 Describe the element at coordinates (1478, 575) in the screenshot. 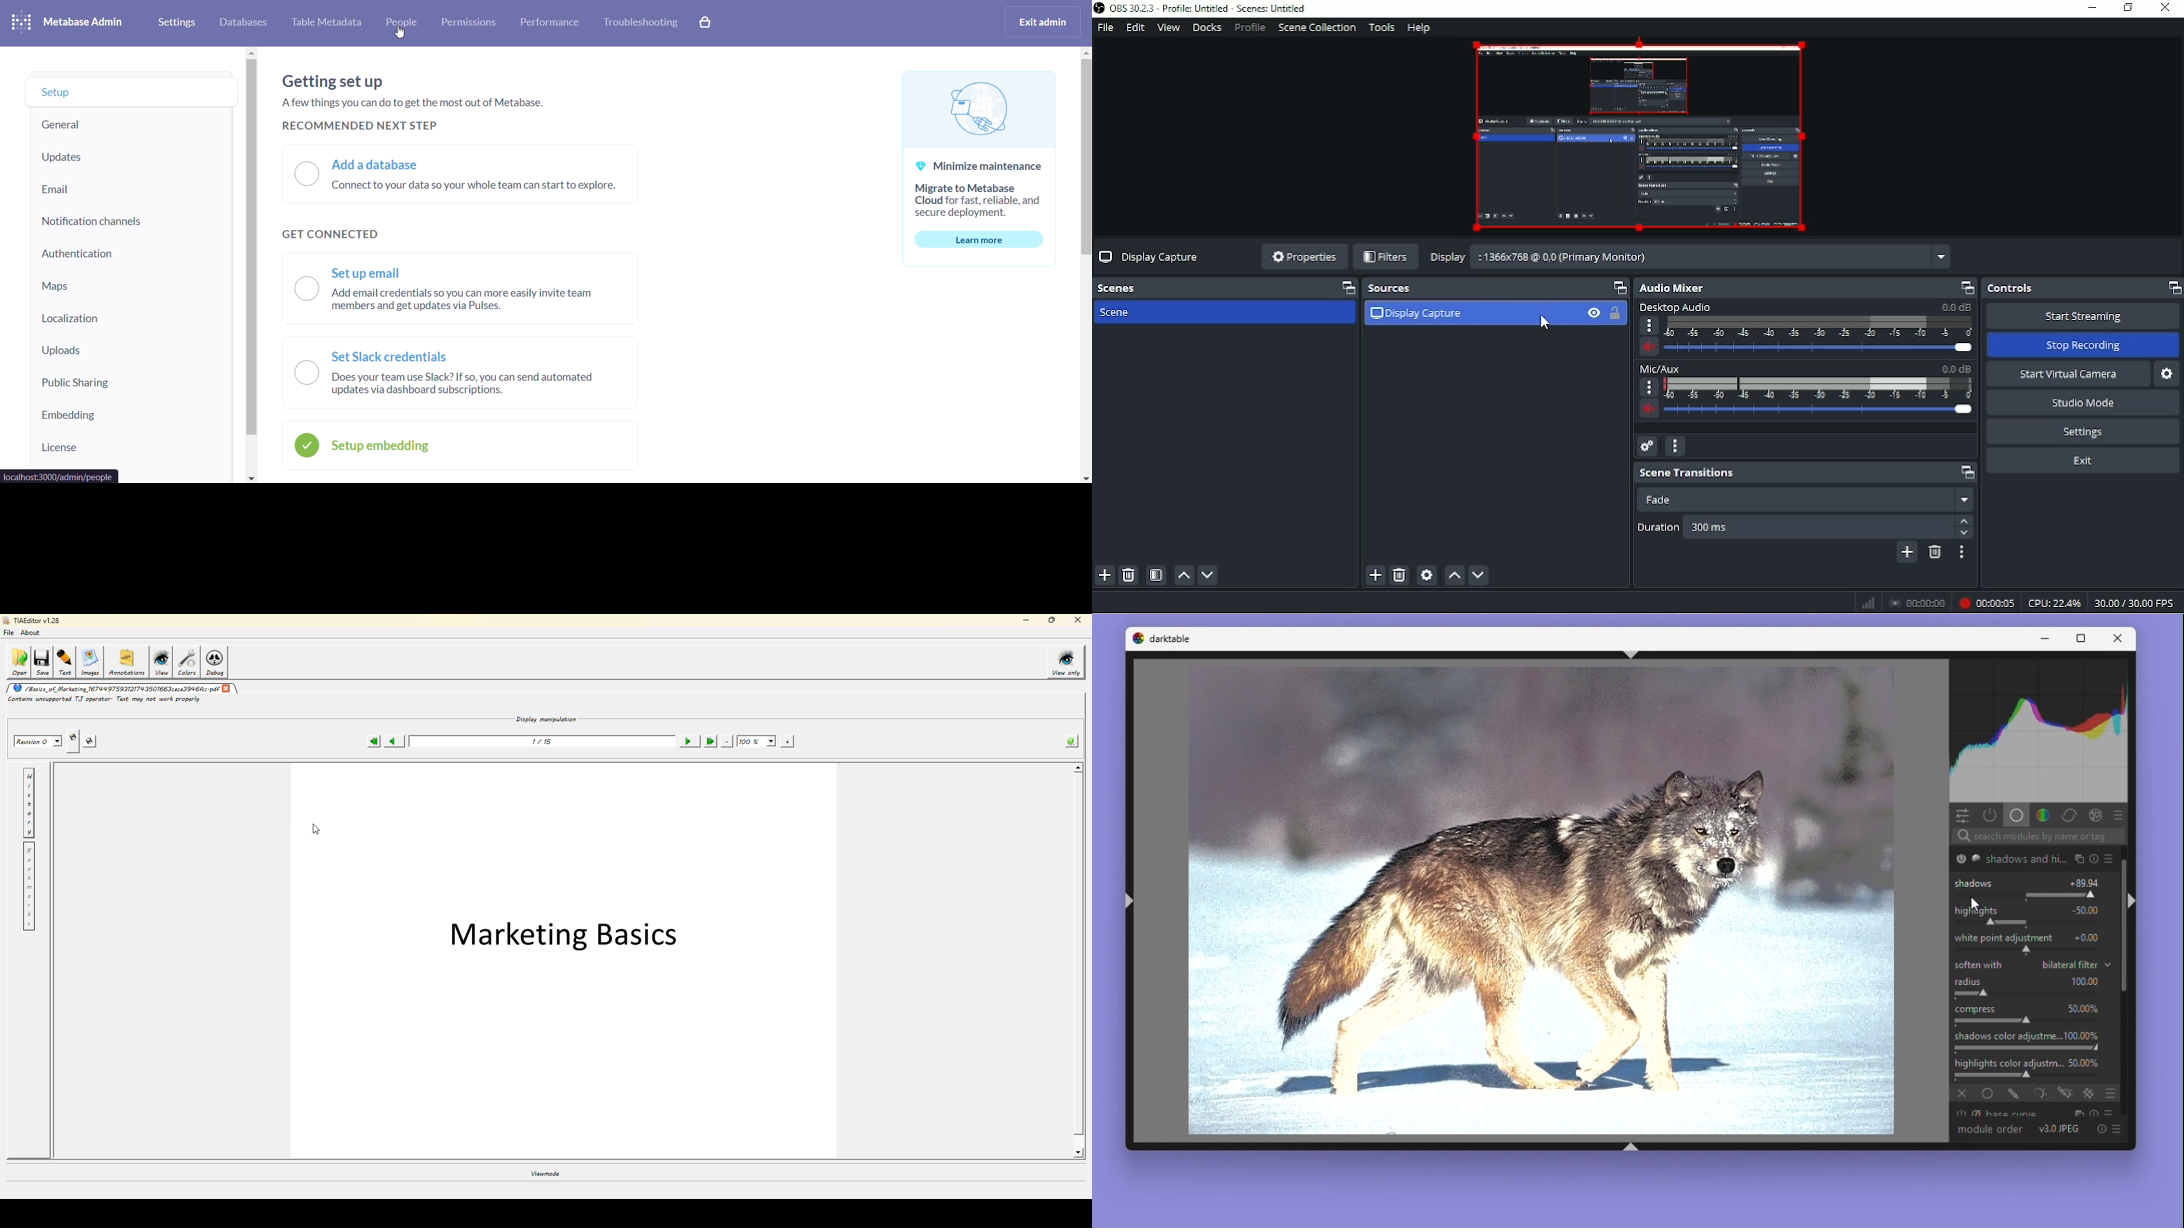

I see `Move source(s) down` at that location.